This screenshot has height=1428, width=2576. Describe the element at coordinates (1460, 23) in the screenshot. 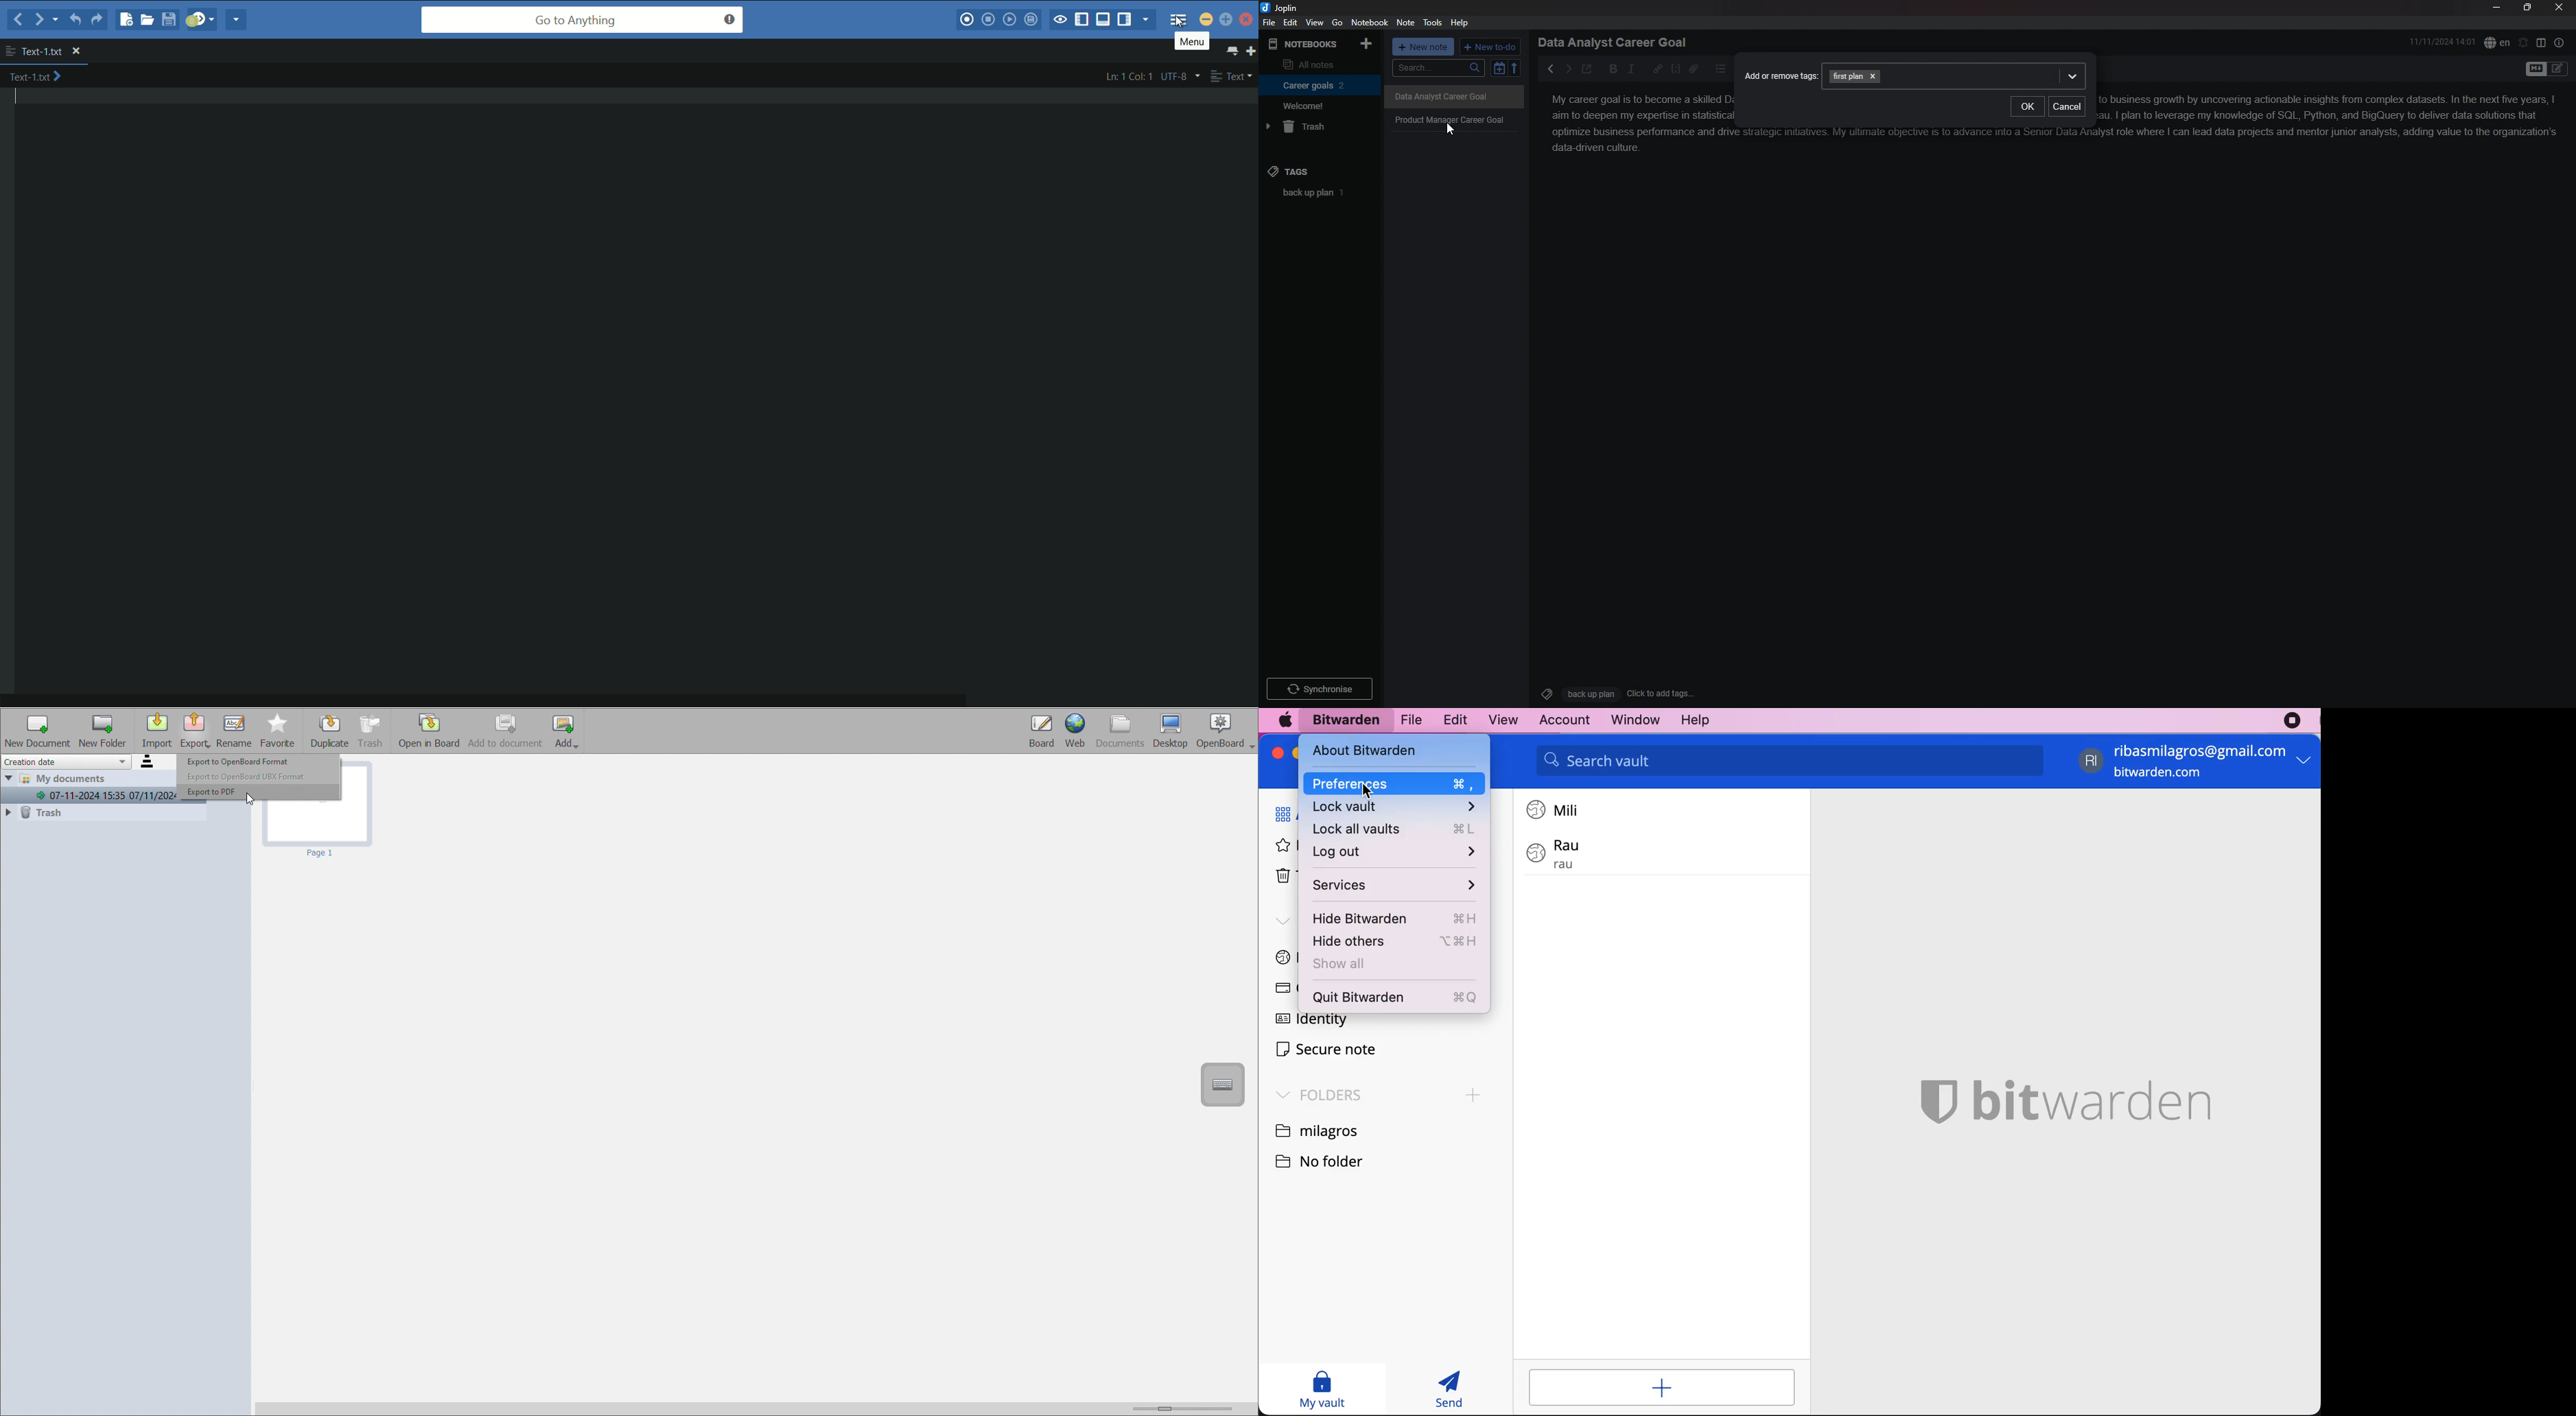

I see `help` at that location.